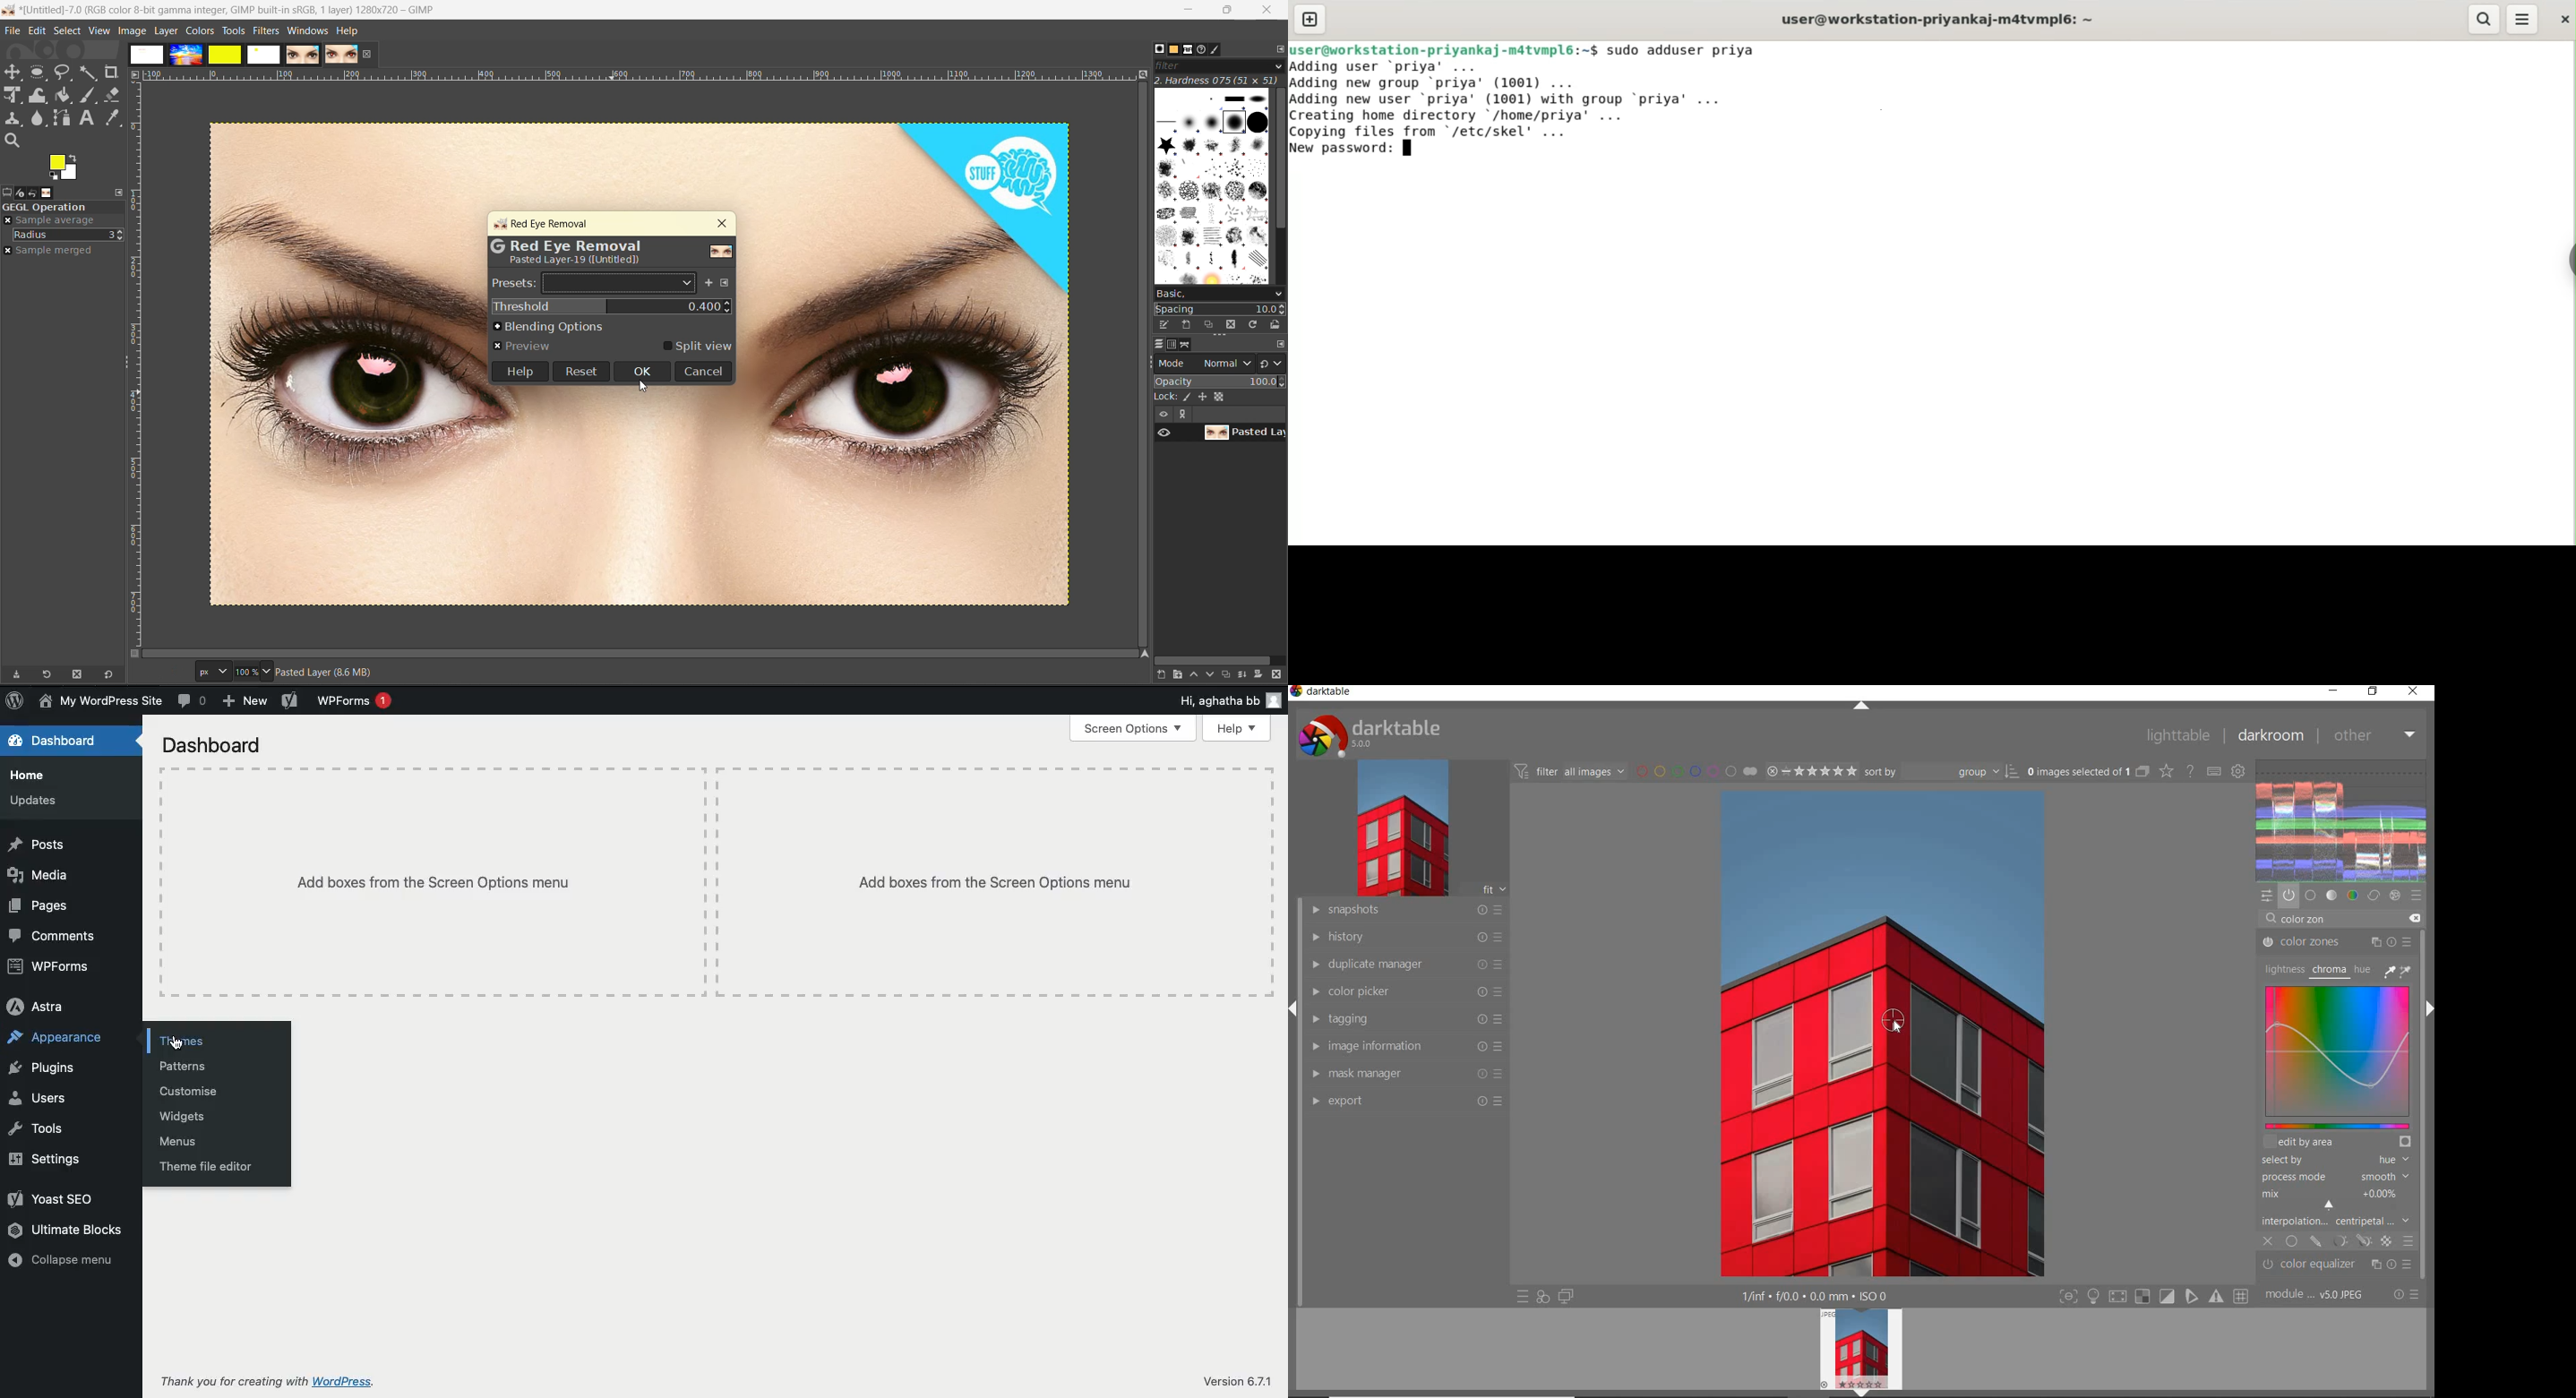 This screenshot has width=2576, height=1400. I want to click on system logo & name, so click(1372, 736).